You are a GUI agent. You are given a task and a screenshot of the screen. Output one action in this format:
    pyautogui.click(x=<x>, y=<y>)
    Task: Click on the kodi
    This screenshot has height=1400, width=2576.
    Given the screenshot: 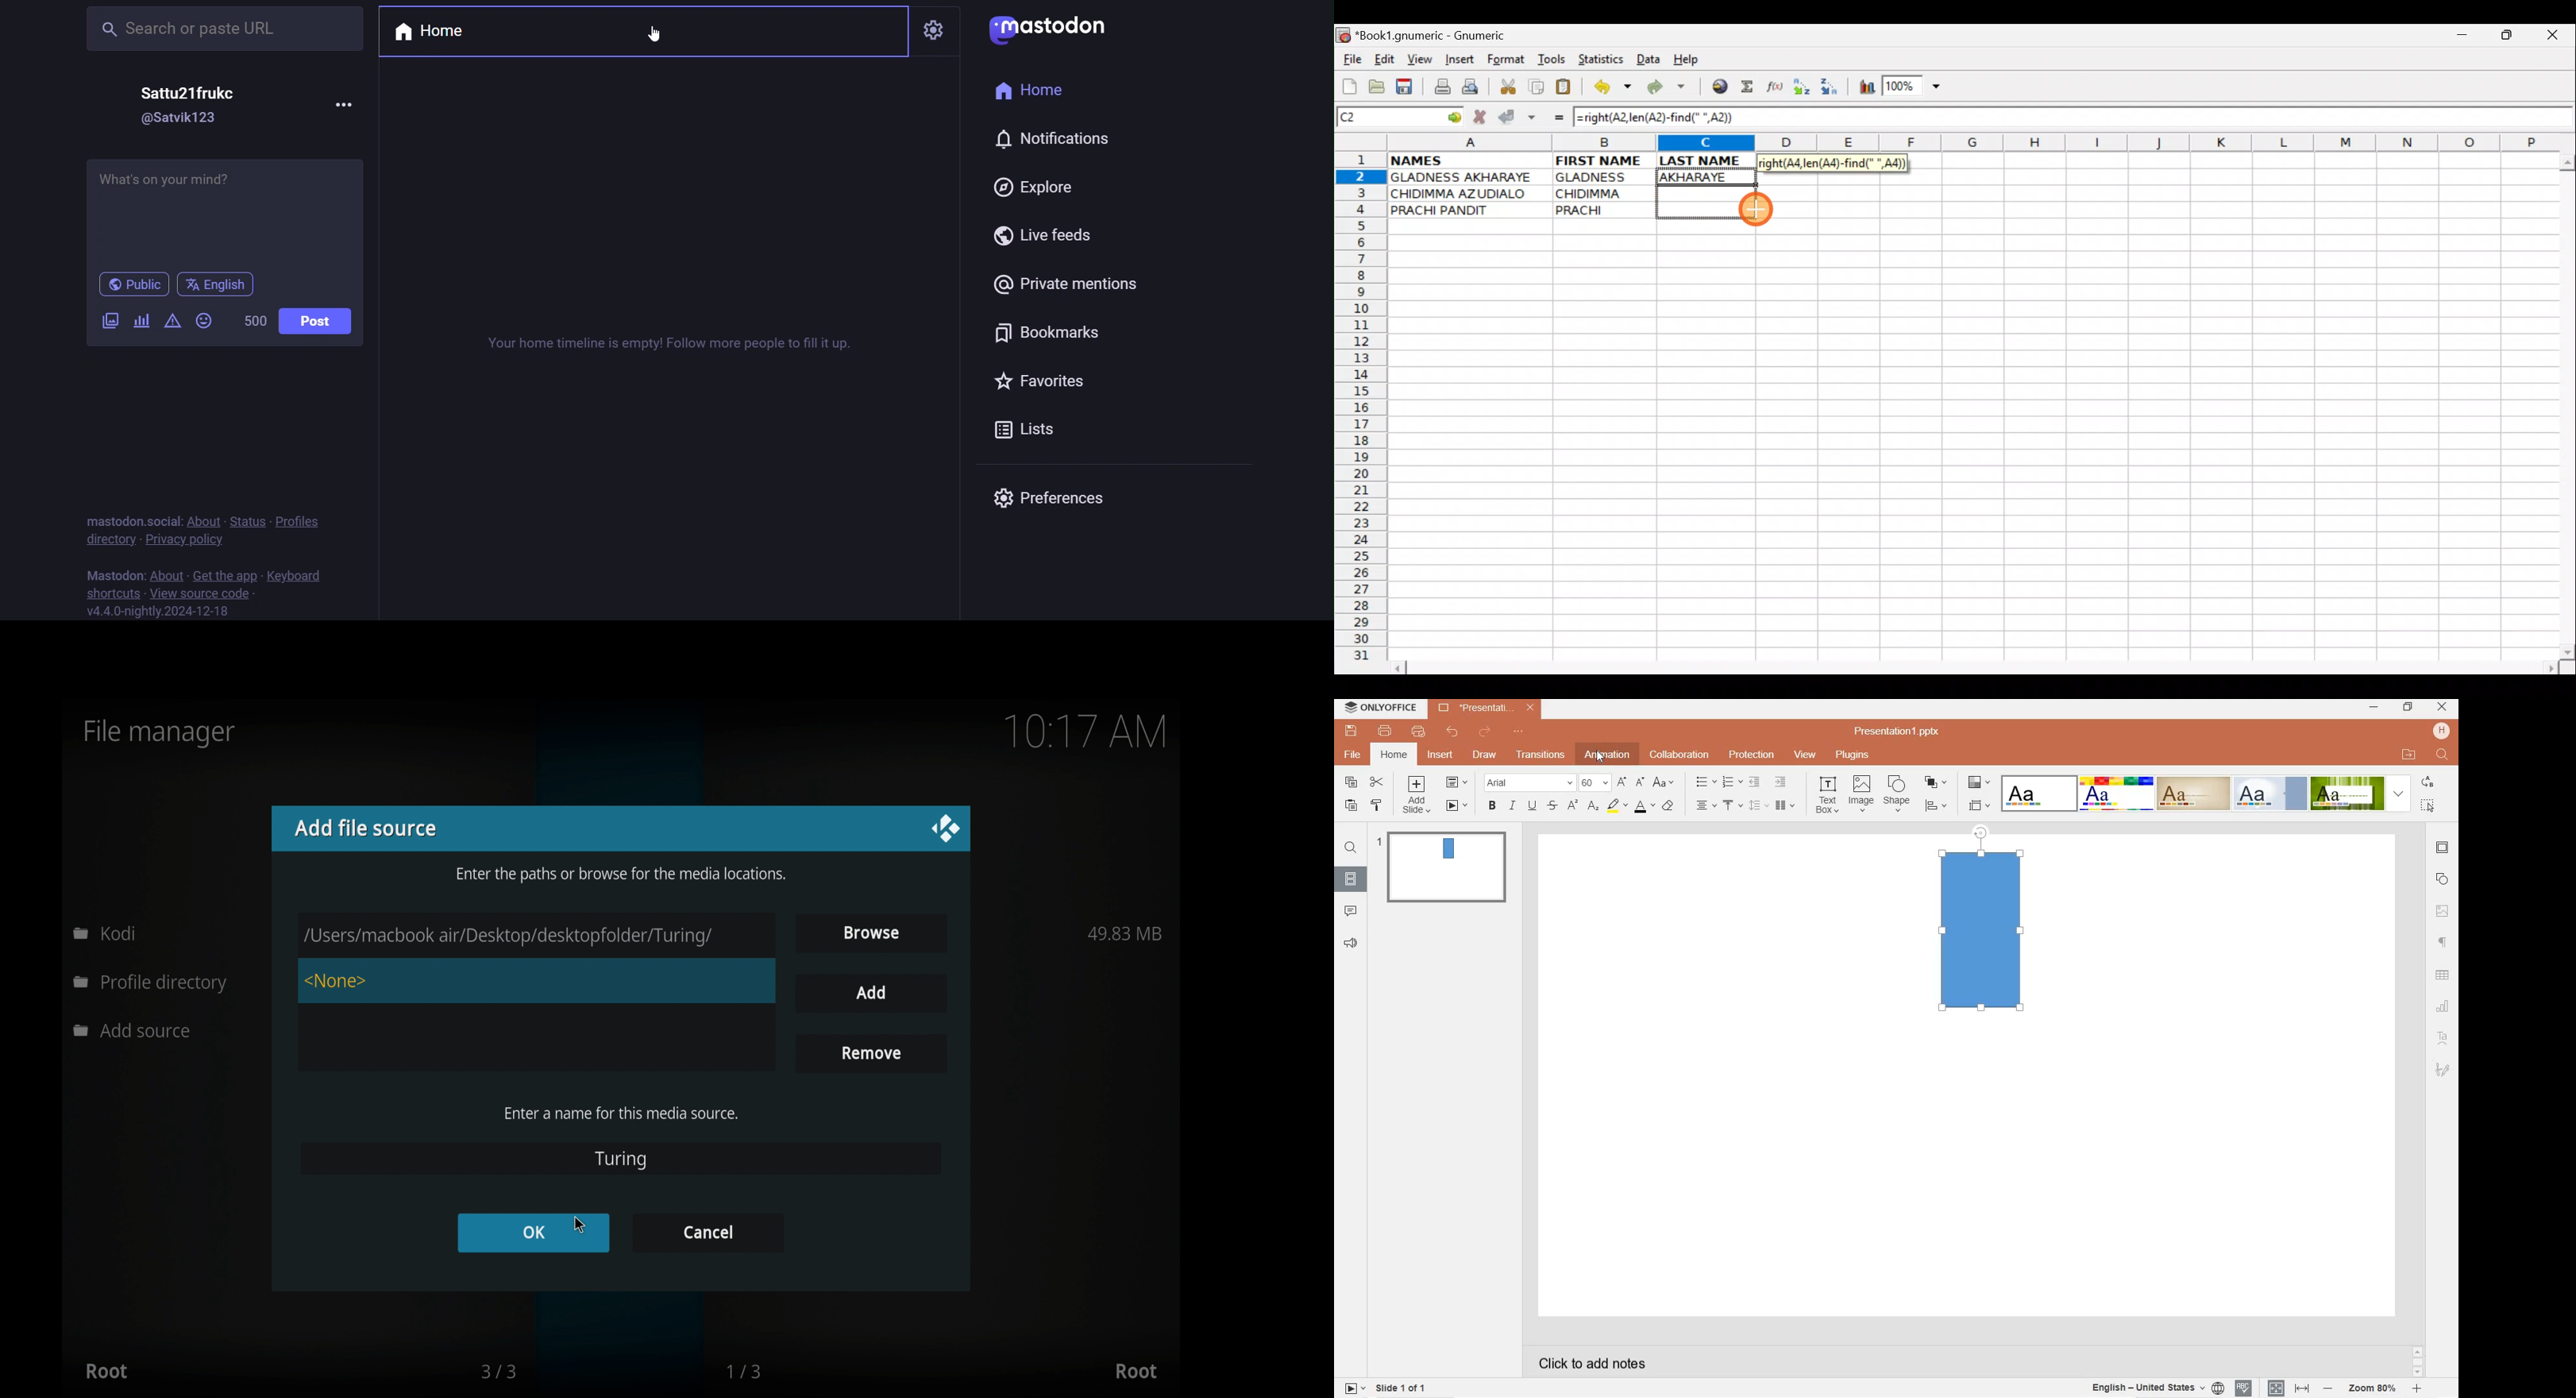 What is the action you would take?
    pyautogui.click(x=105, y=933)
    